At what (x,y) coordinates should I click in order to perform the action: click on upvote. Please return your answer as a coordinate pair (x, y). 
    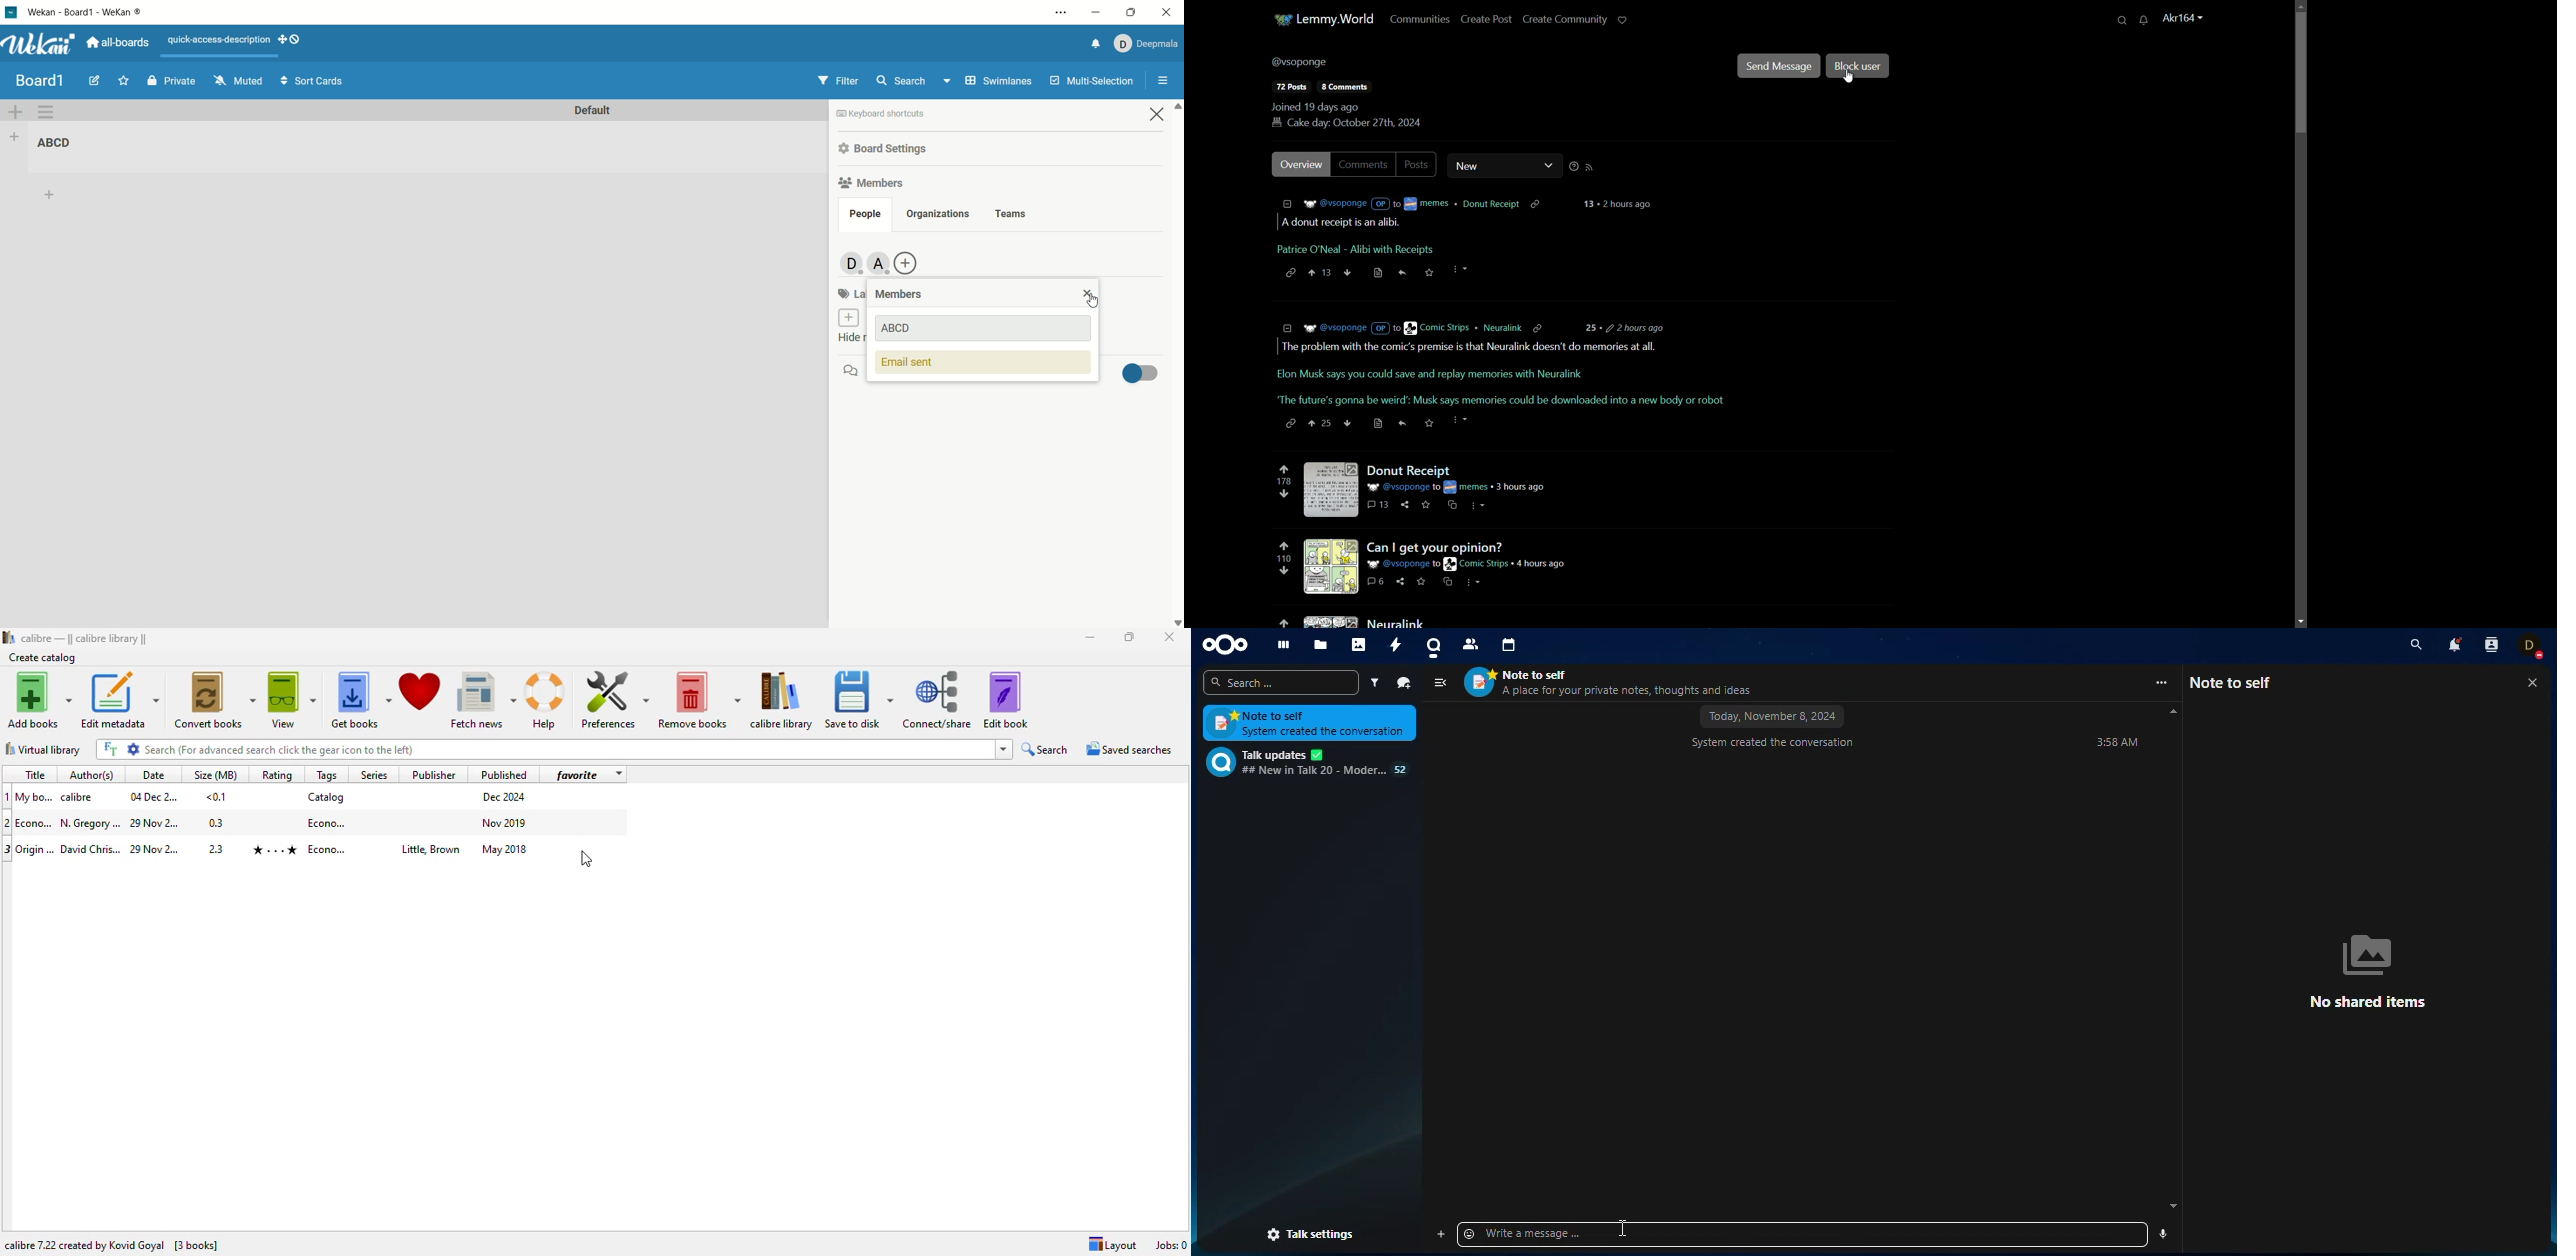
    Looking at the image, I should click on (1283, 548).